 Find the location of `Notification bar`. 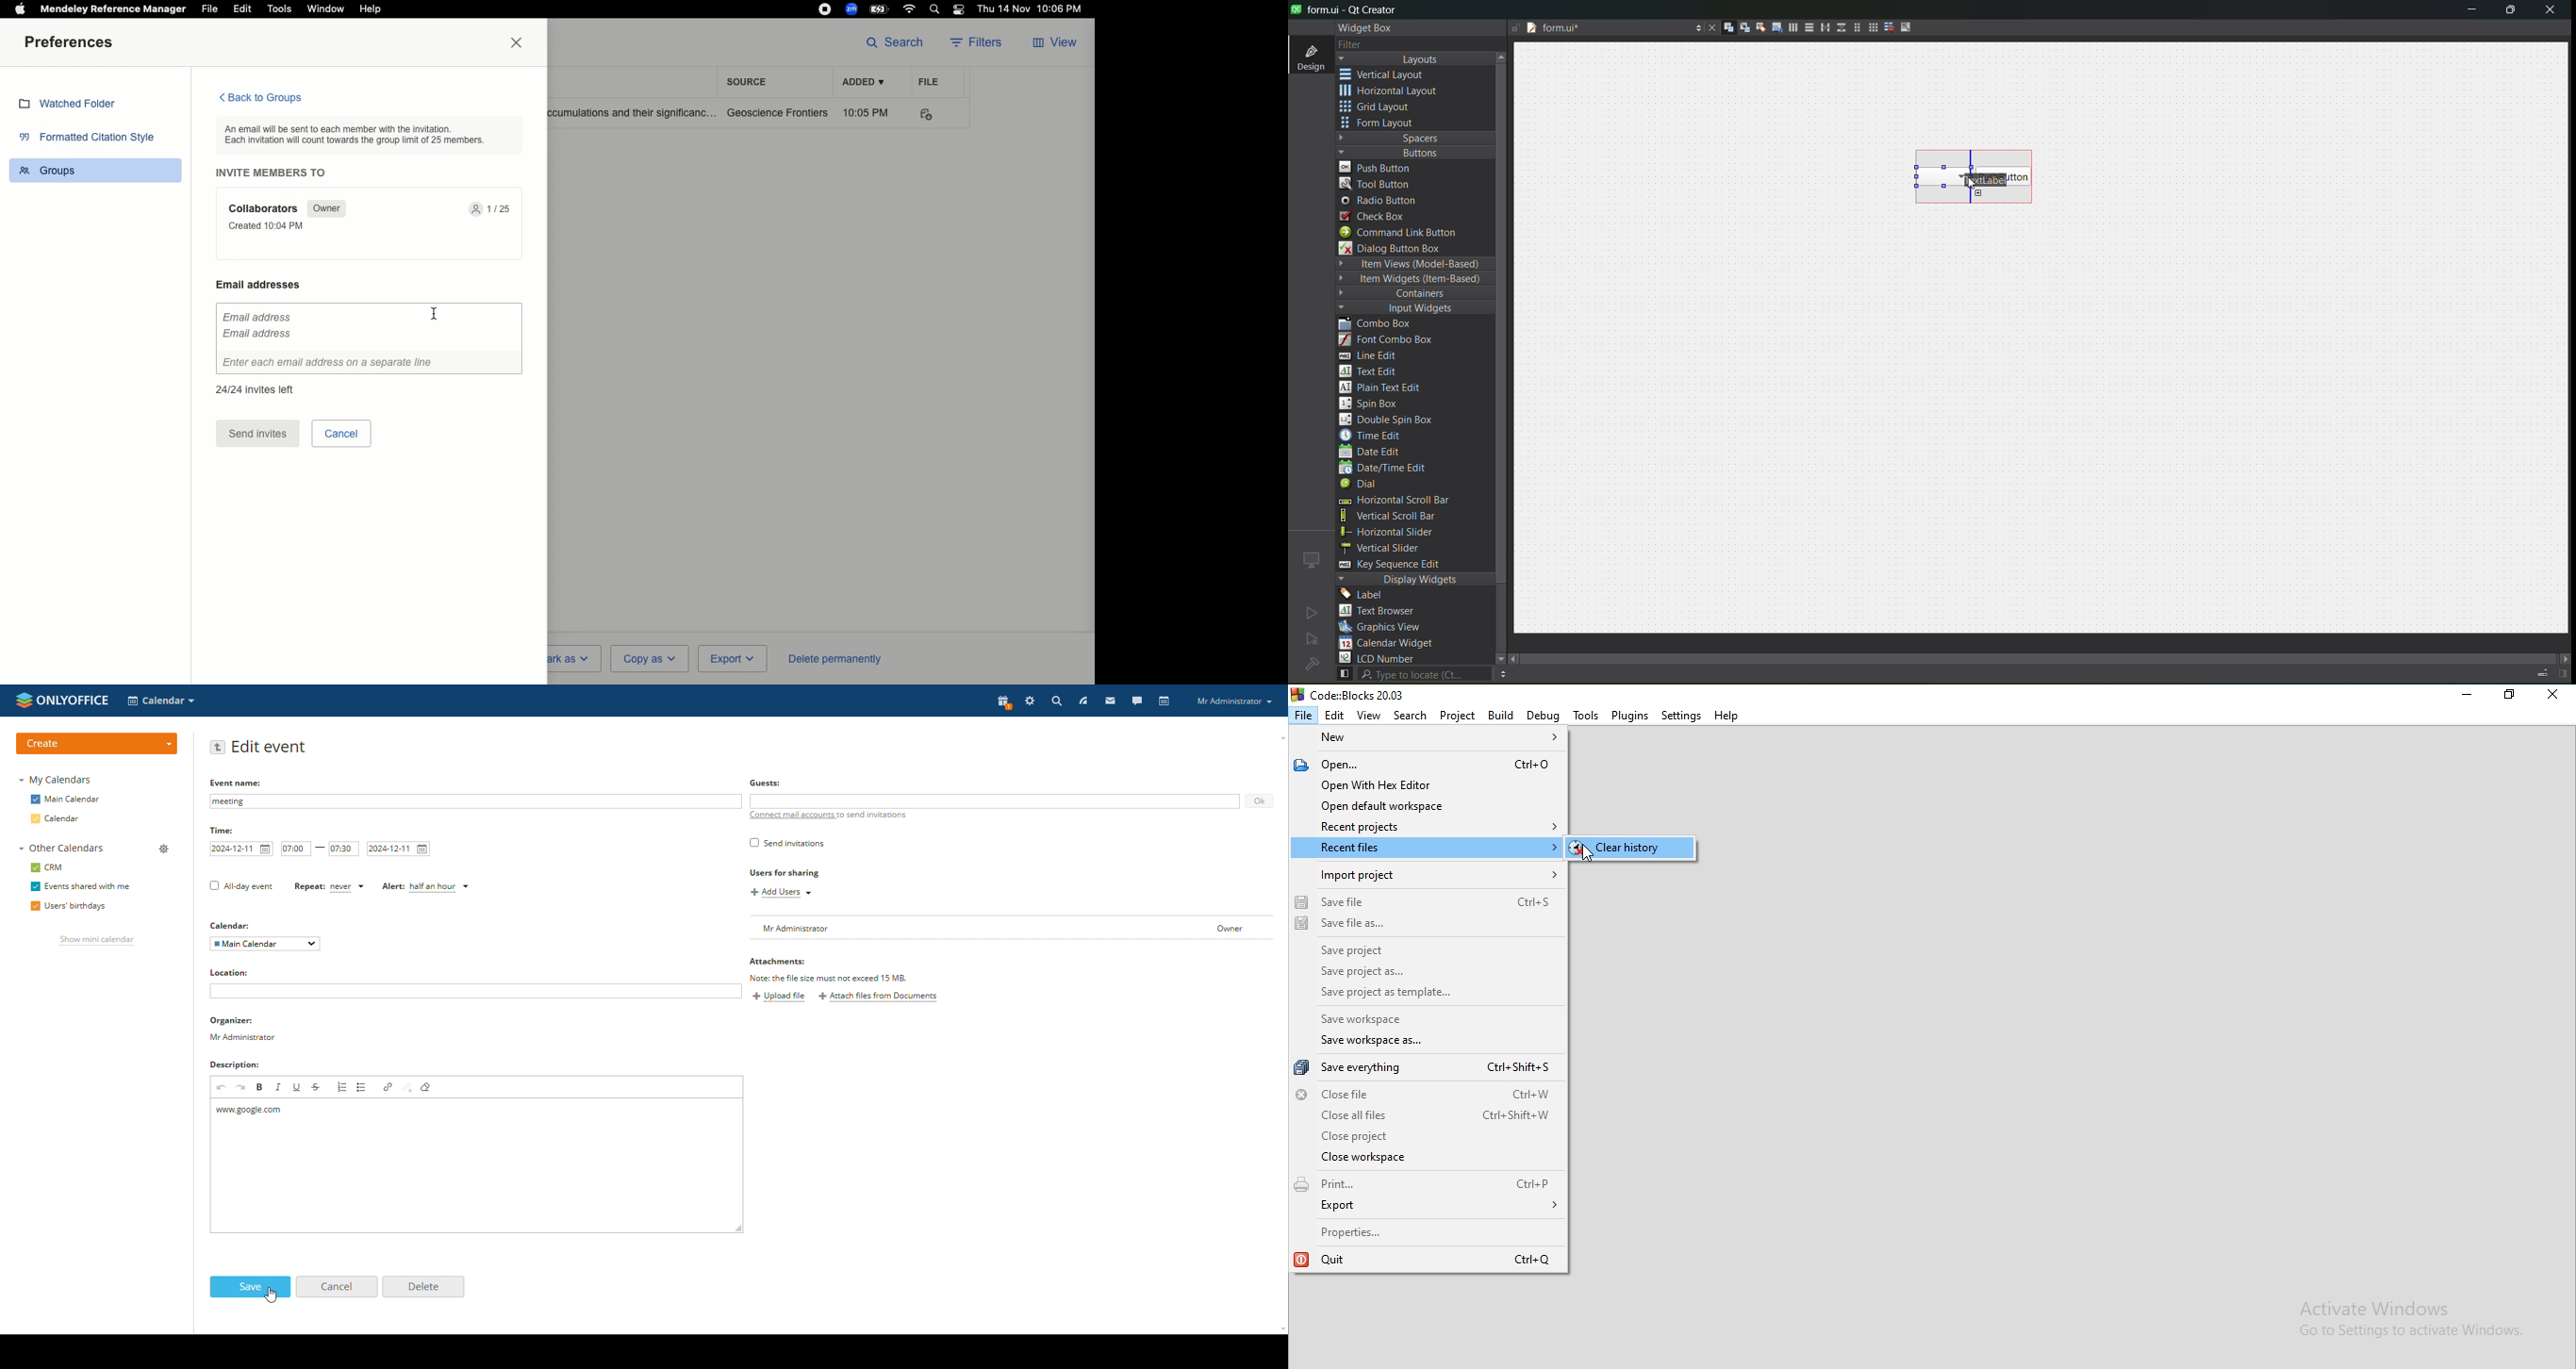

Notification bar is located at coordinates (960, 11).